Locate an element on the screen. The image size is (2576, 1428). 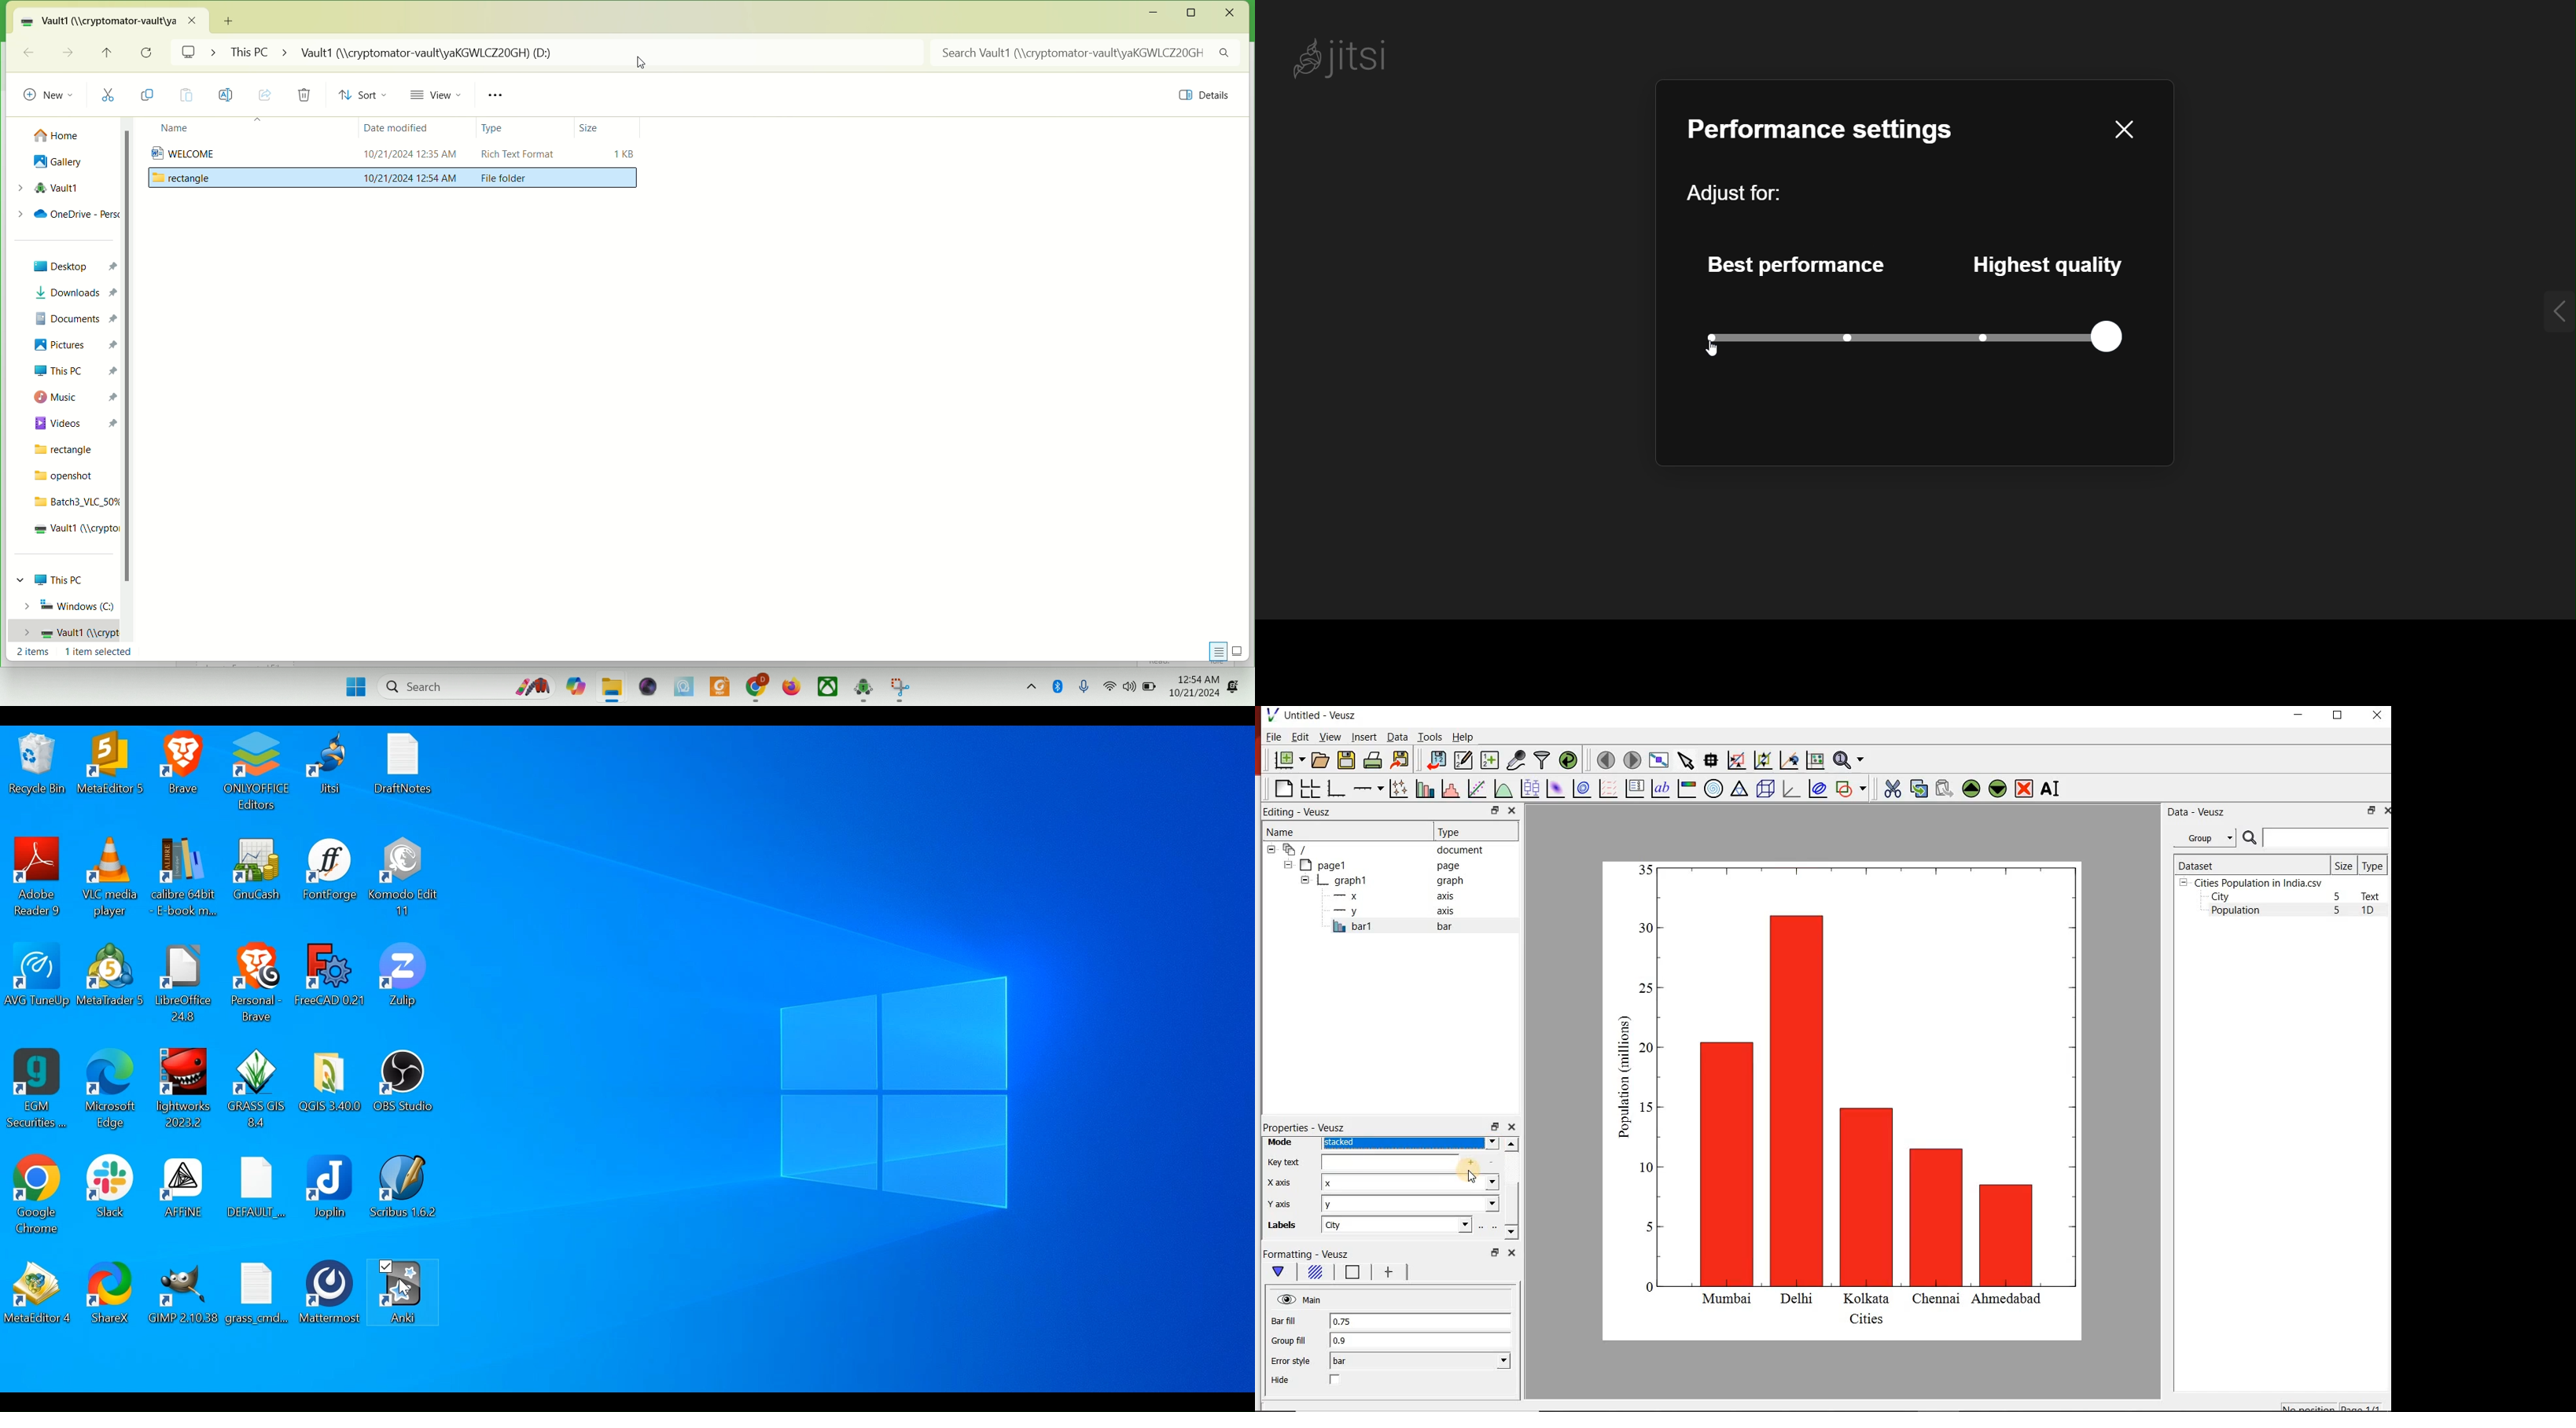
FreeCAD Desktop icon is located at coordinates (330, 974).